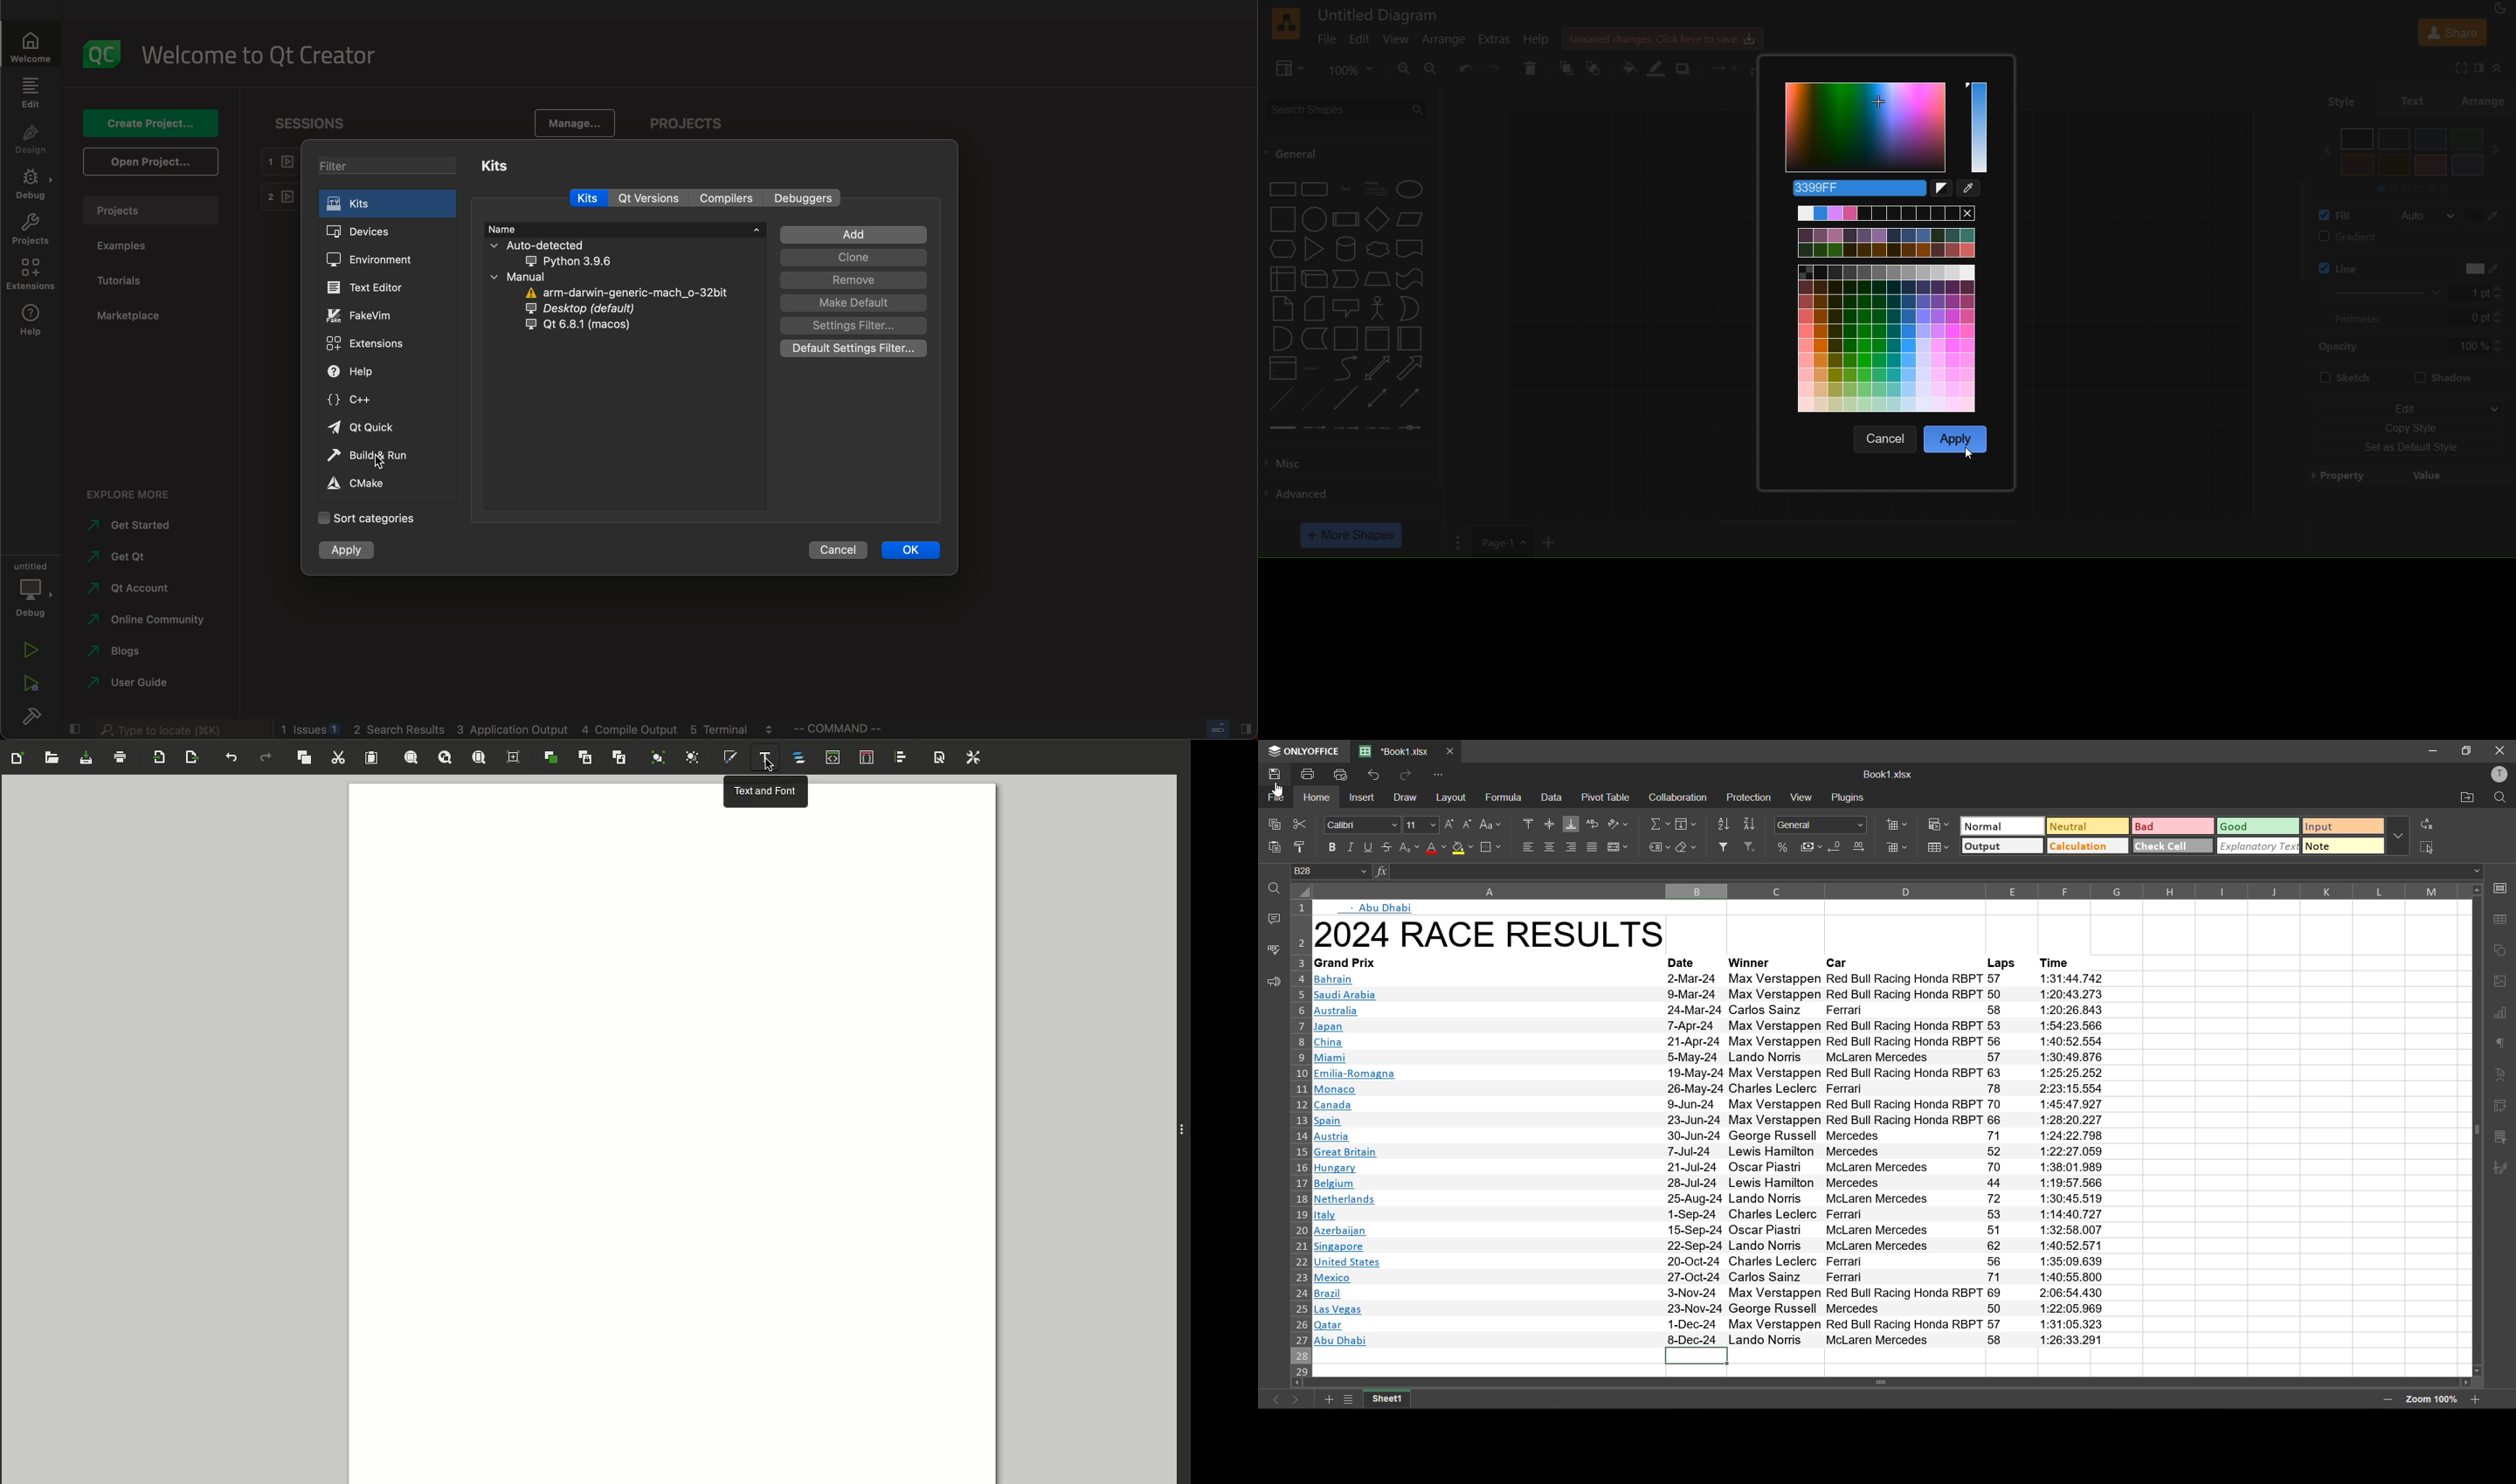  What do you see at coordinates (31, 183) in the screenshot?
I see `debug` at bounding box center [31, 183].